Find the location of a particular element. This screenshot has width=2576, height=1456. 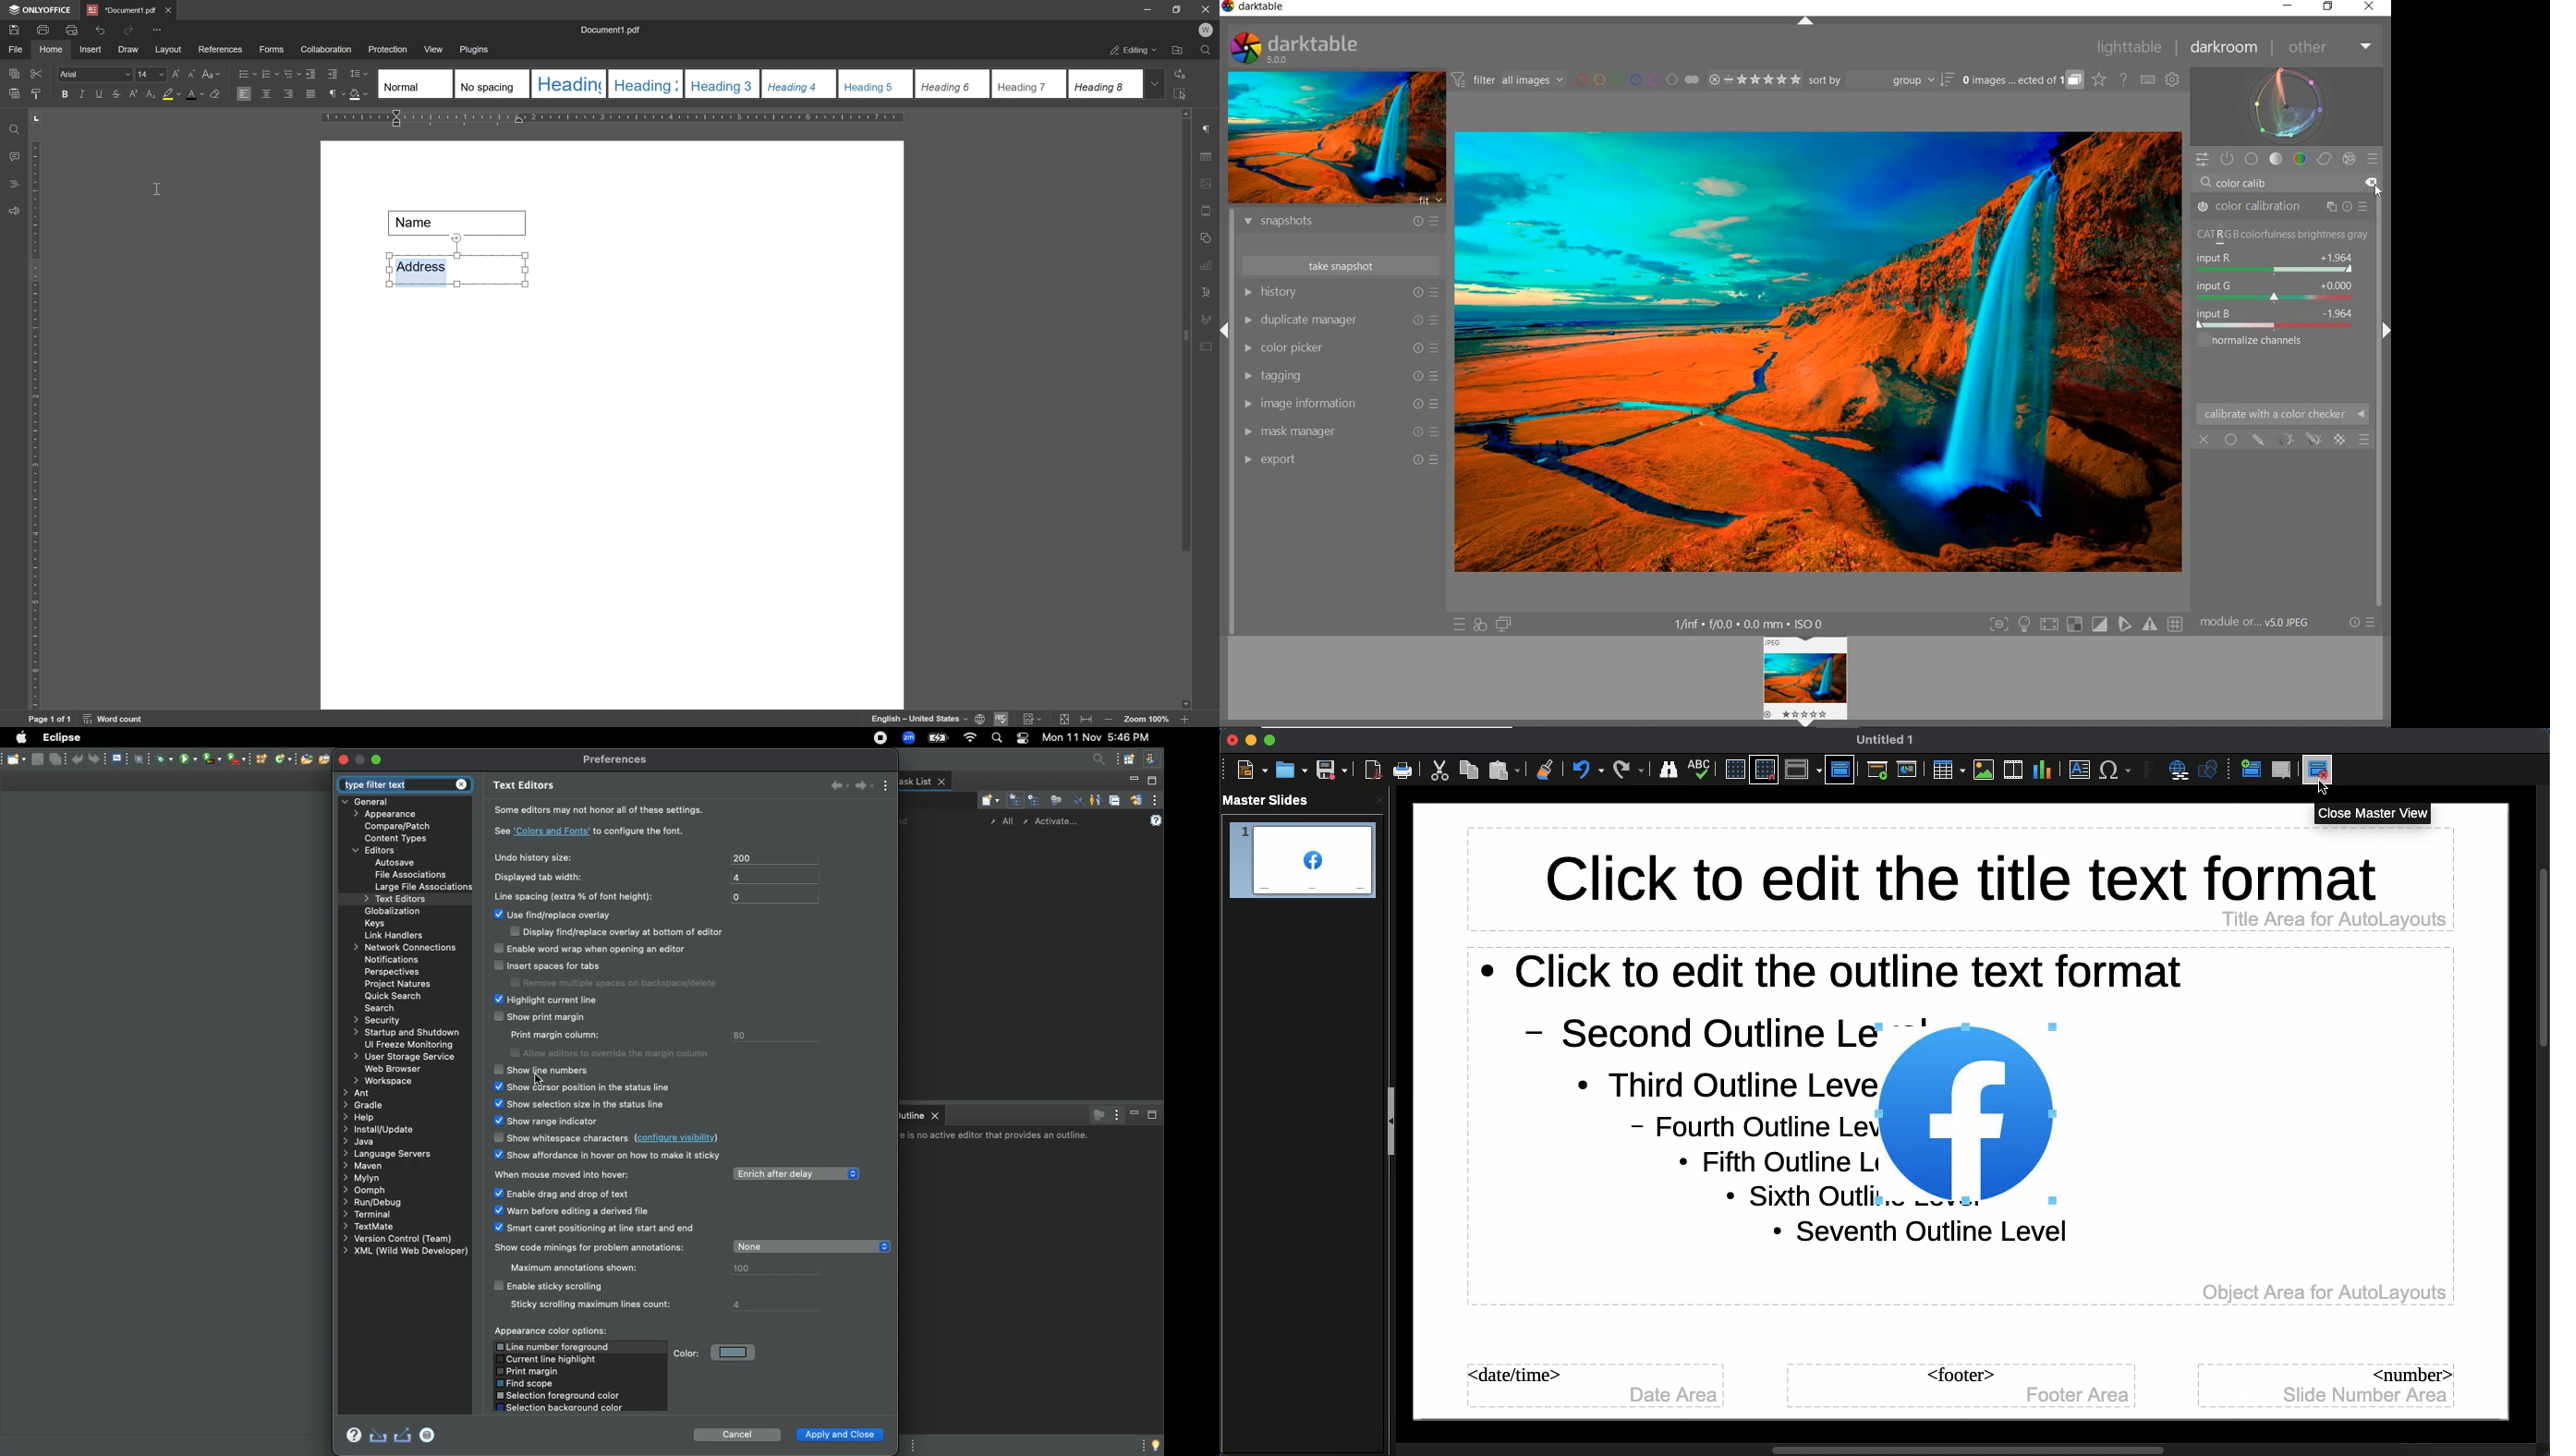

protection is located at coordinates (388, 49).